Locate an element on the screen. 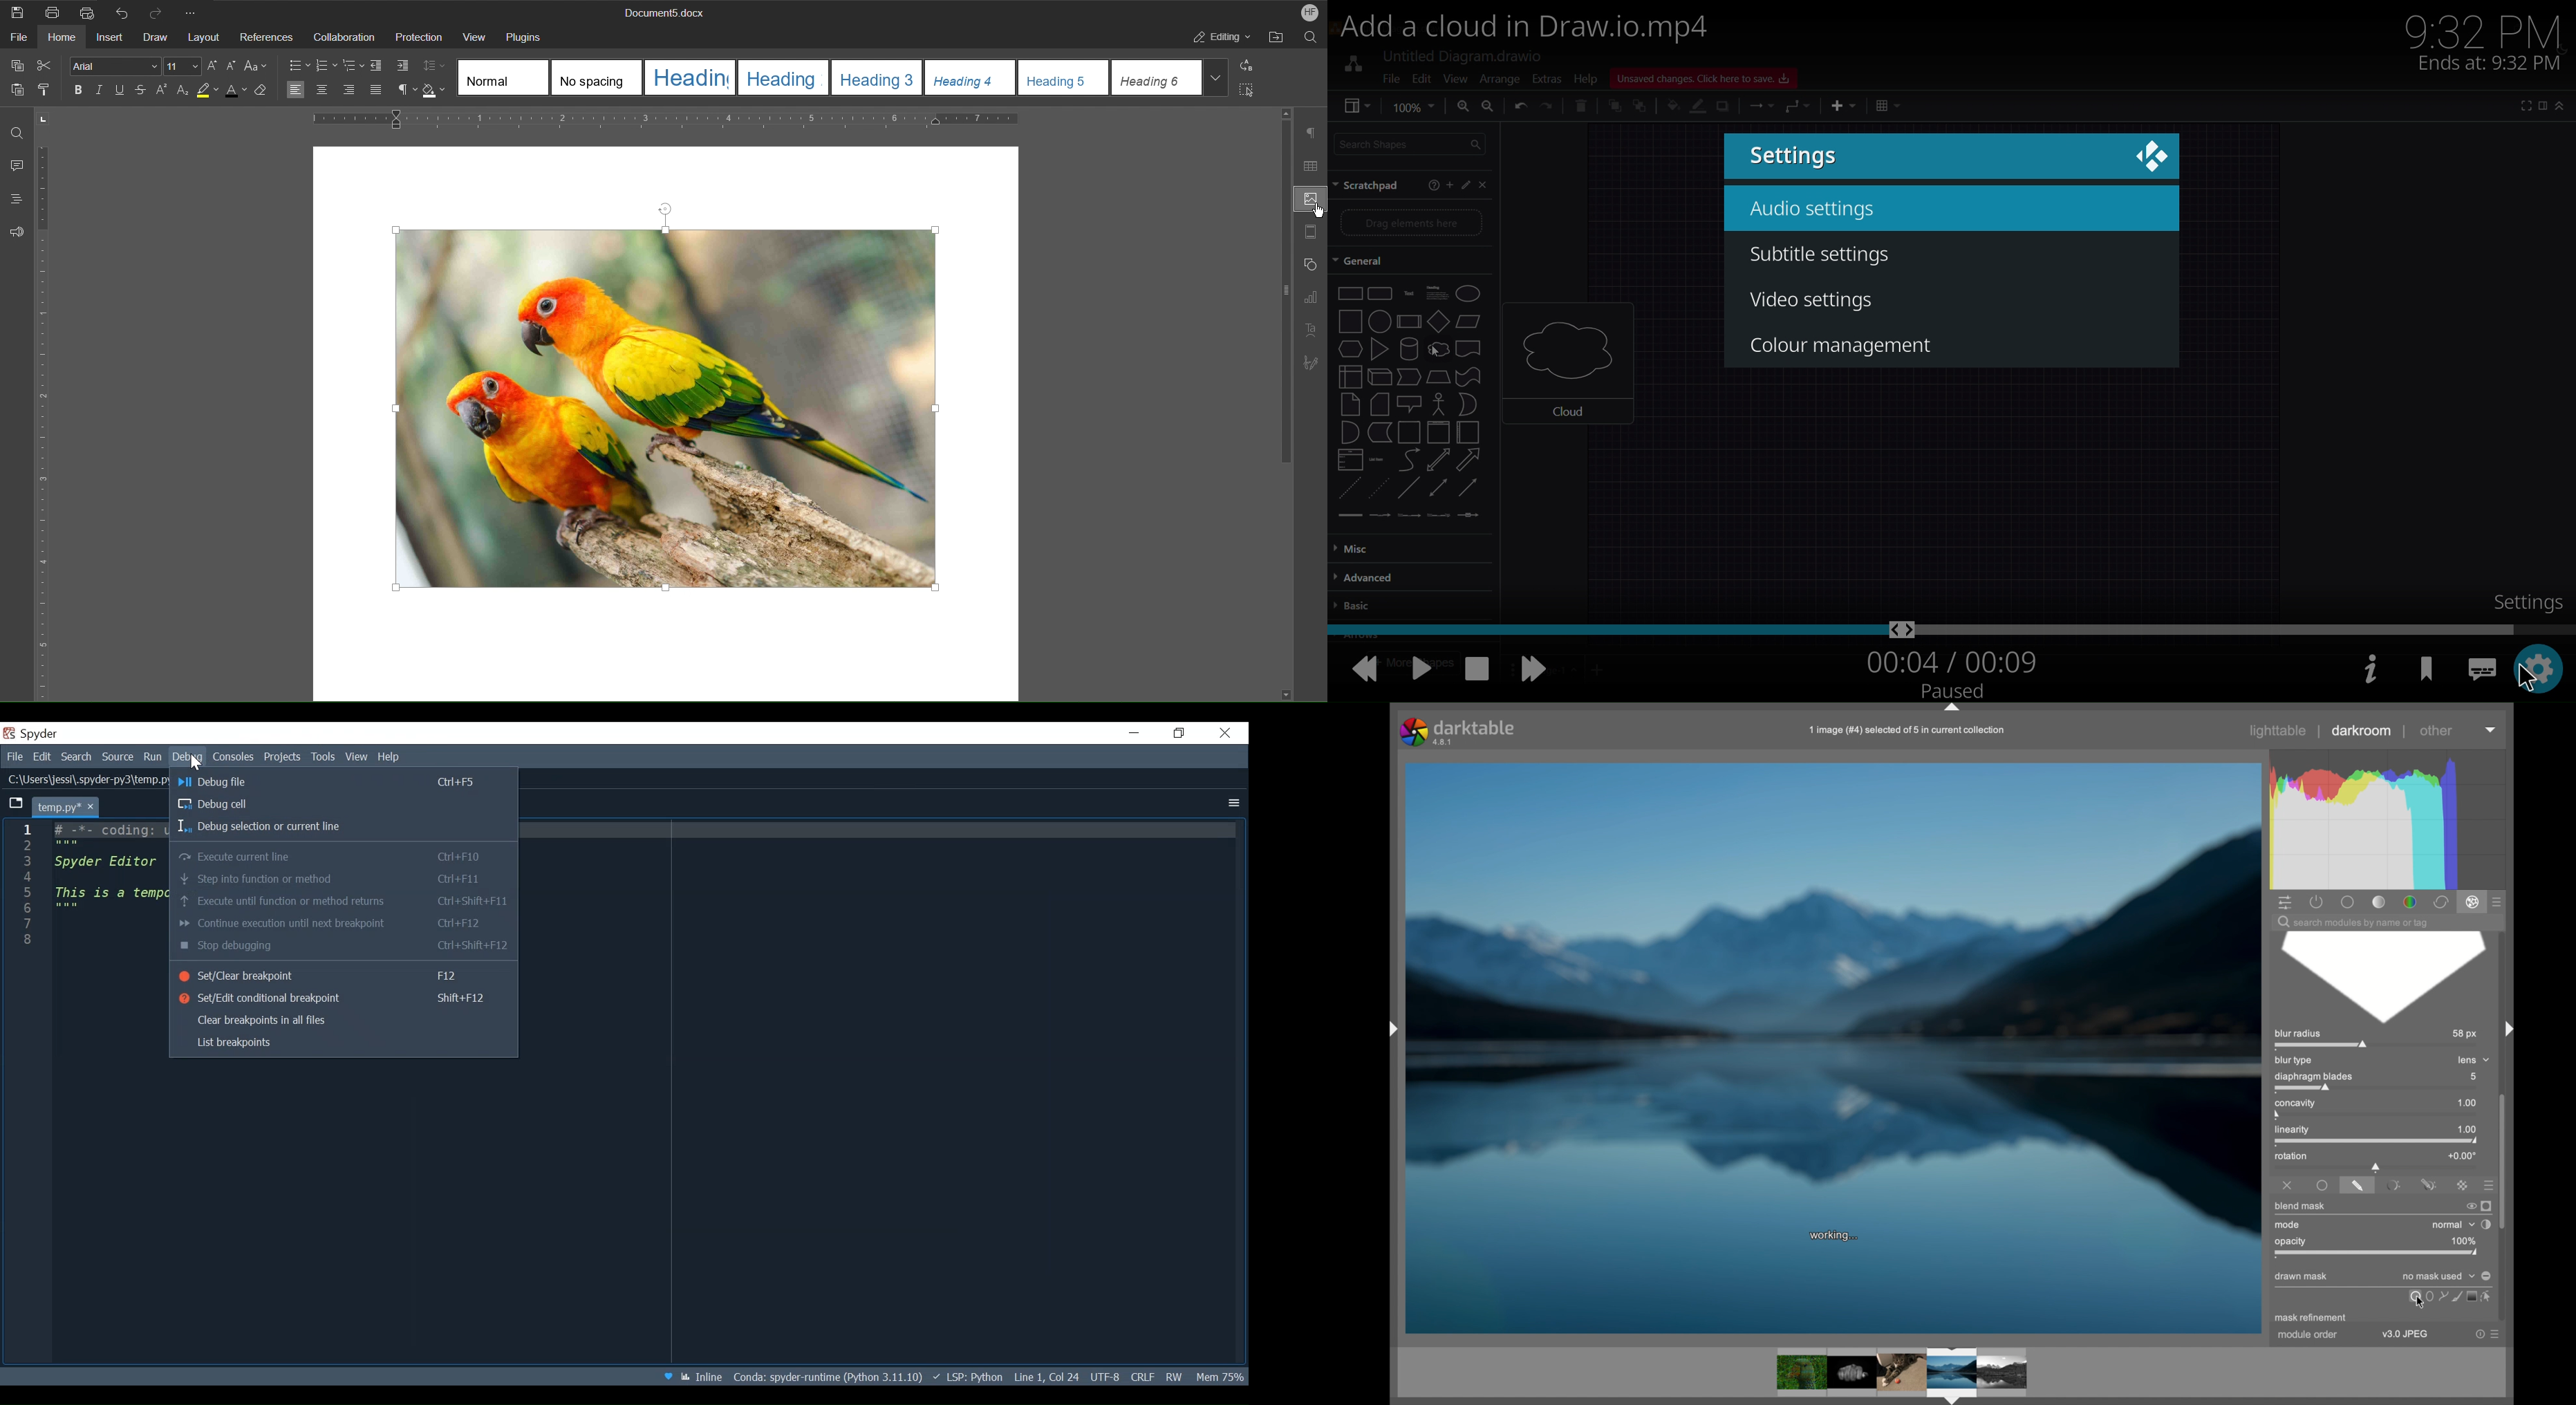 Image resolution: width=2576 pixels, height=1428 pixels. scroll box is located at coordinates (2505, 1160).